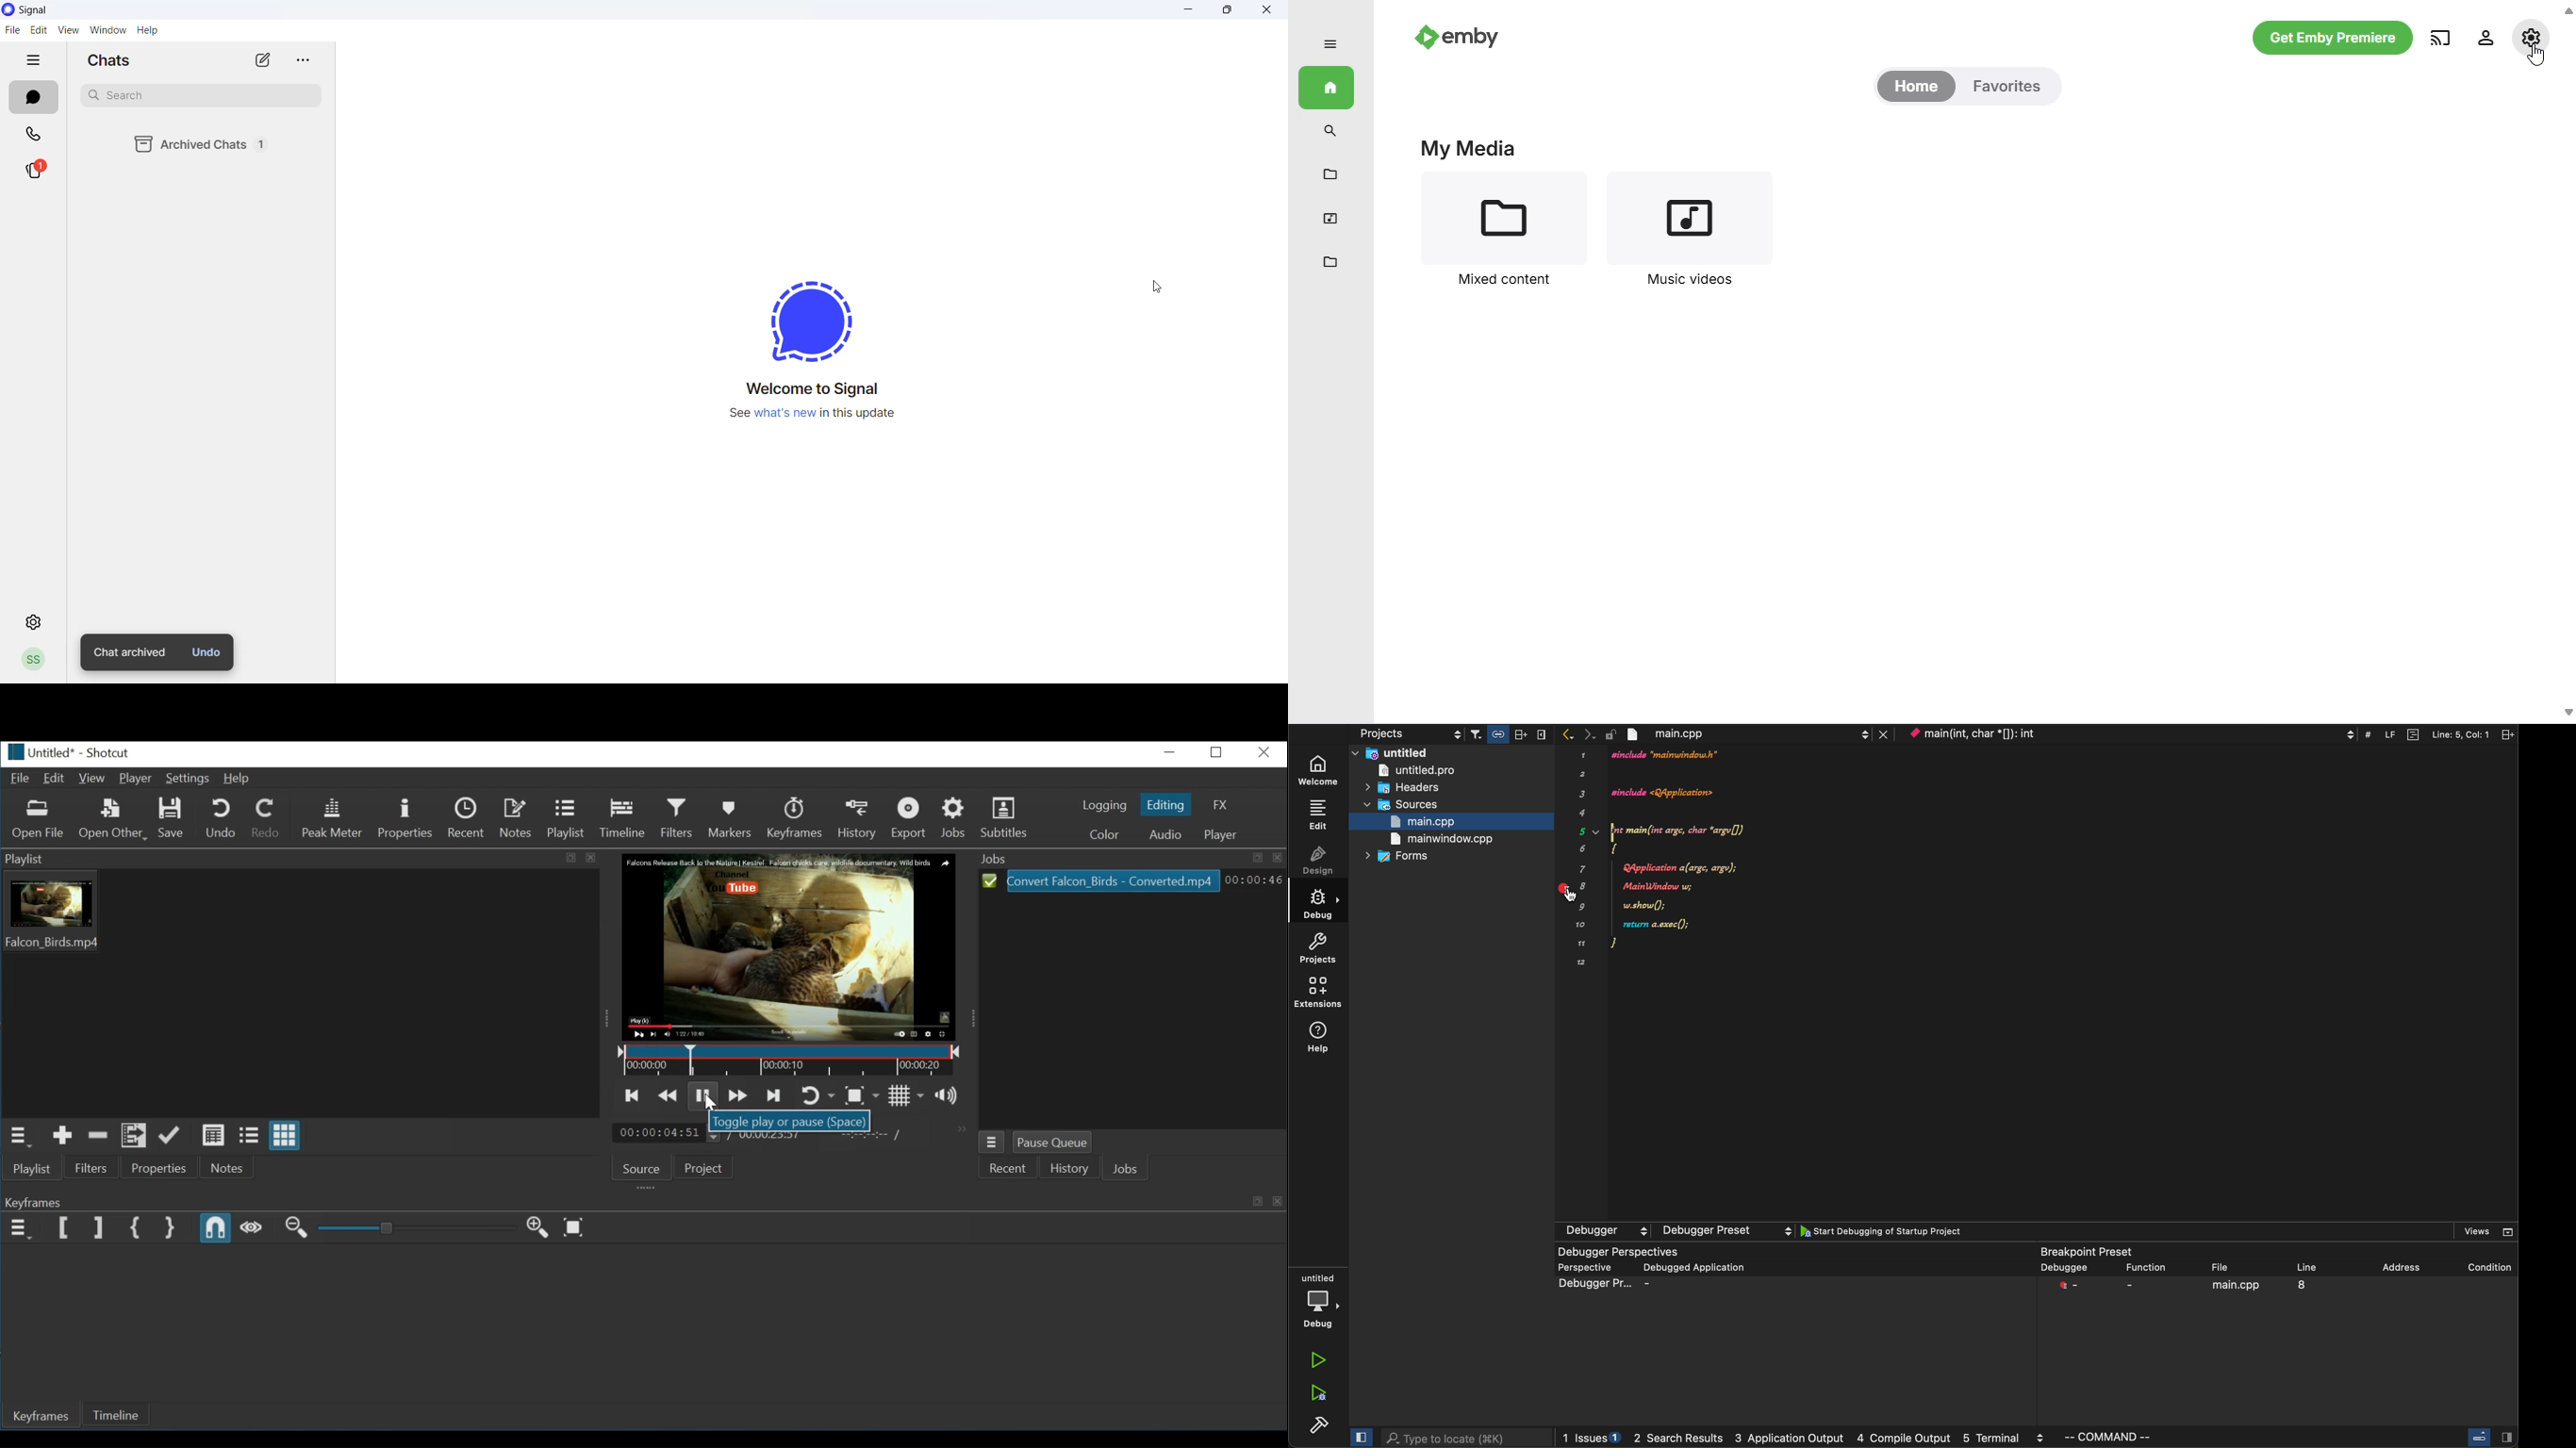 Image resolution: width=2576 pixels, height=1456 pixels. What do you see at coordinates (996, 859) in the screenshot?
I see `Jobs` at bounding box center [996, 859].